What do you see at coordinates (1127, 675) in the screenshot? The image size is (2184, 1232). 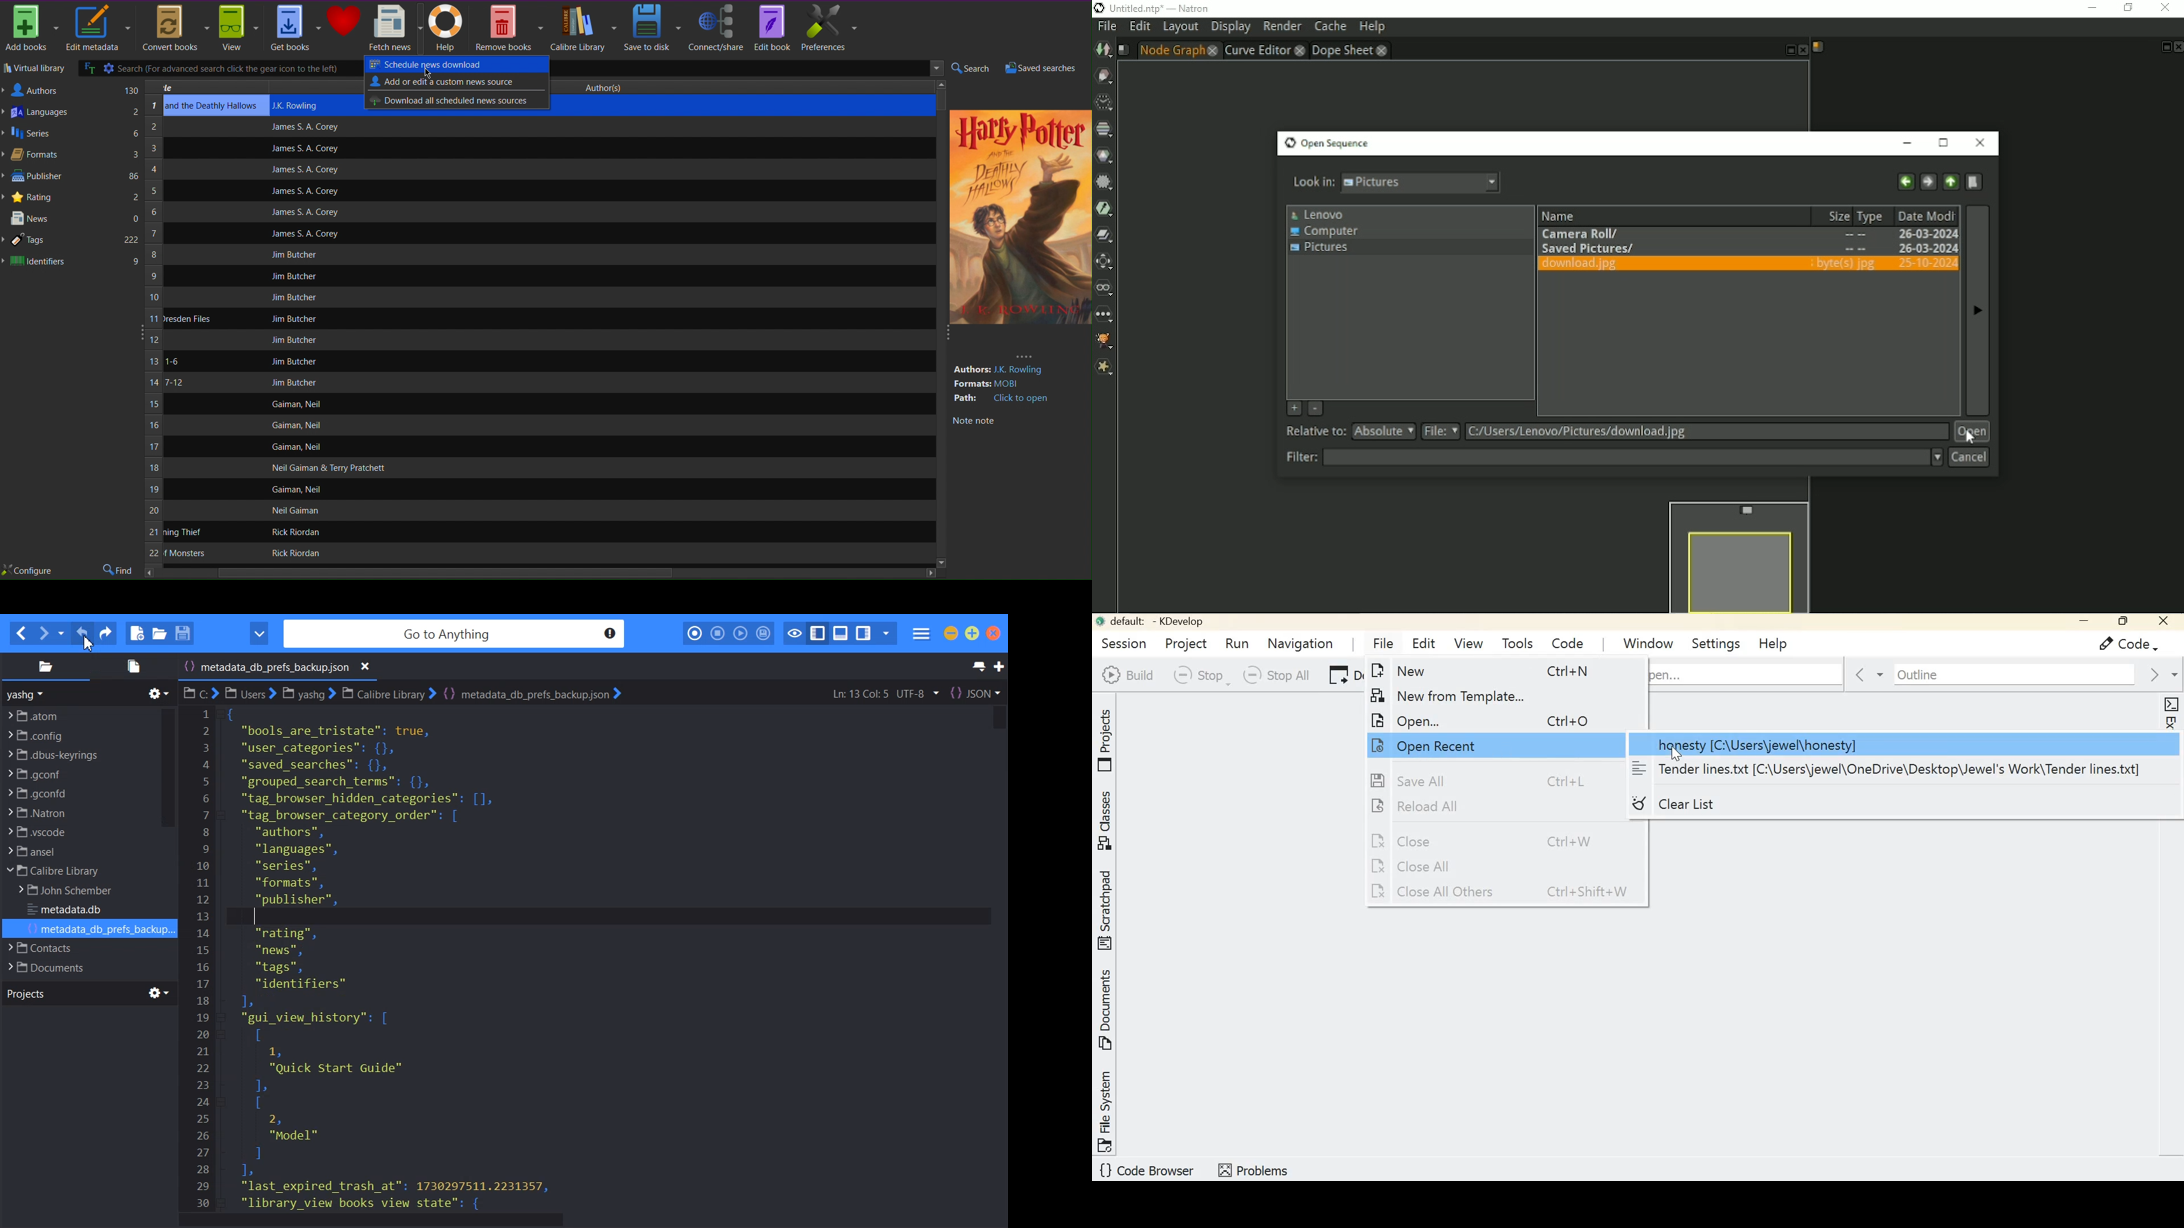 I see `Build Selection` at bounding box center [1127, 675].